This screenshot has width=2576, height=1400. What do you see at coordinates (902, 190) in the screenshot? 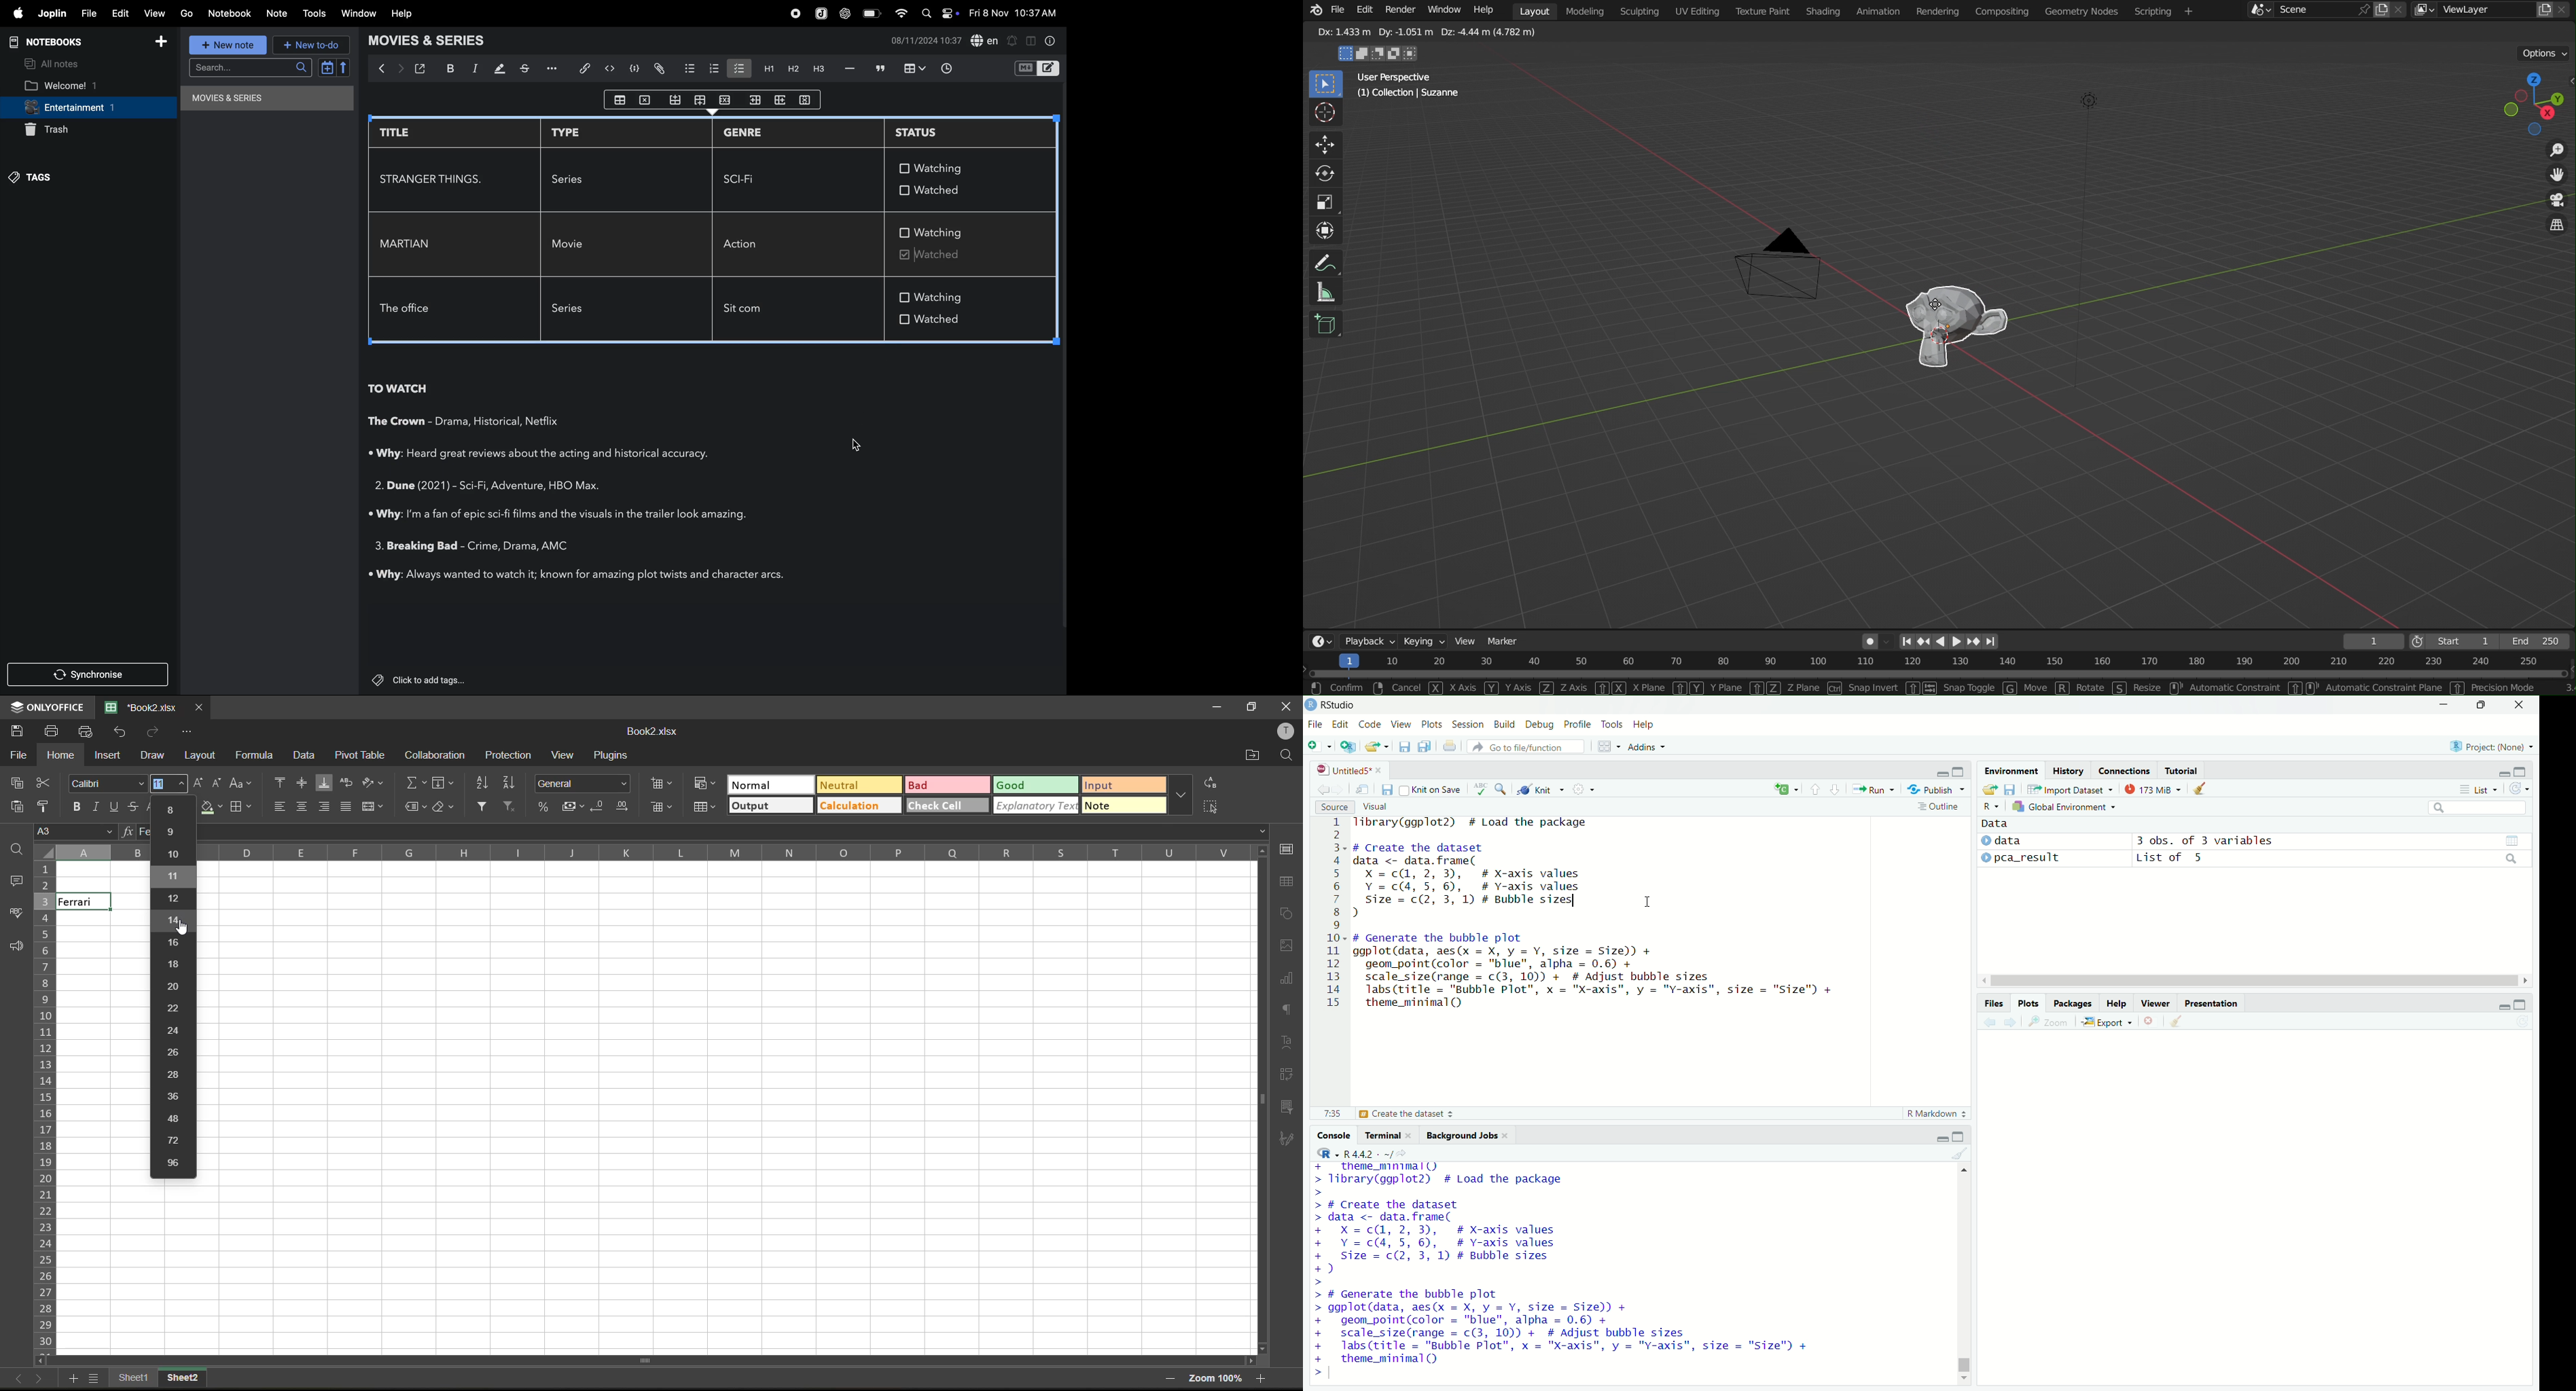
I see `check box` at bounding box center [902, 190].